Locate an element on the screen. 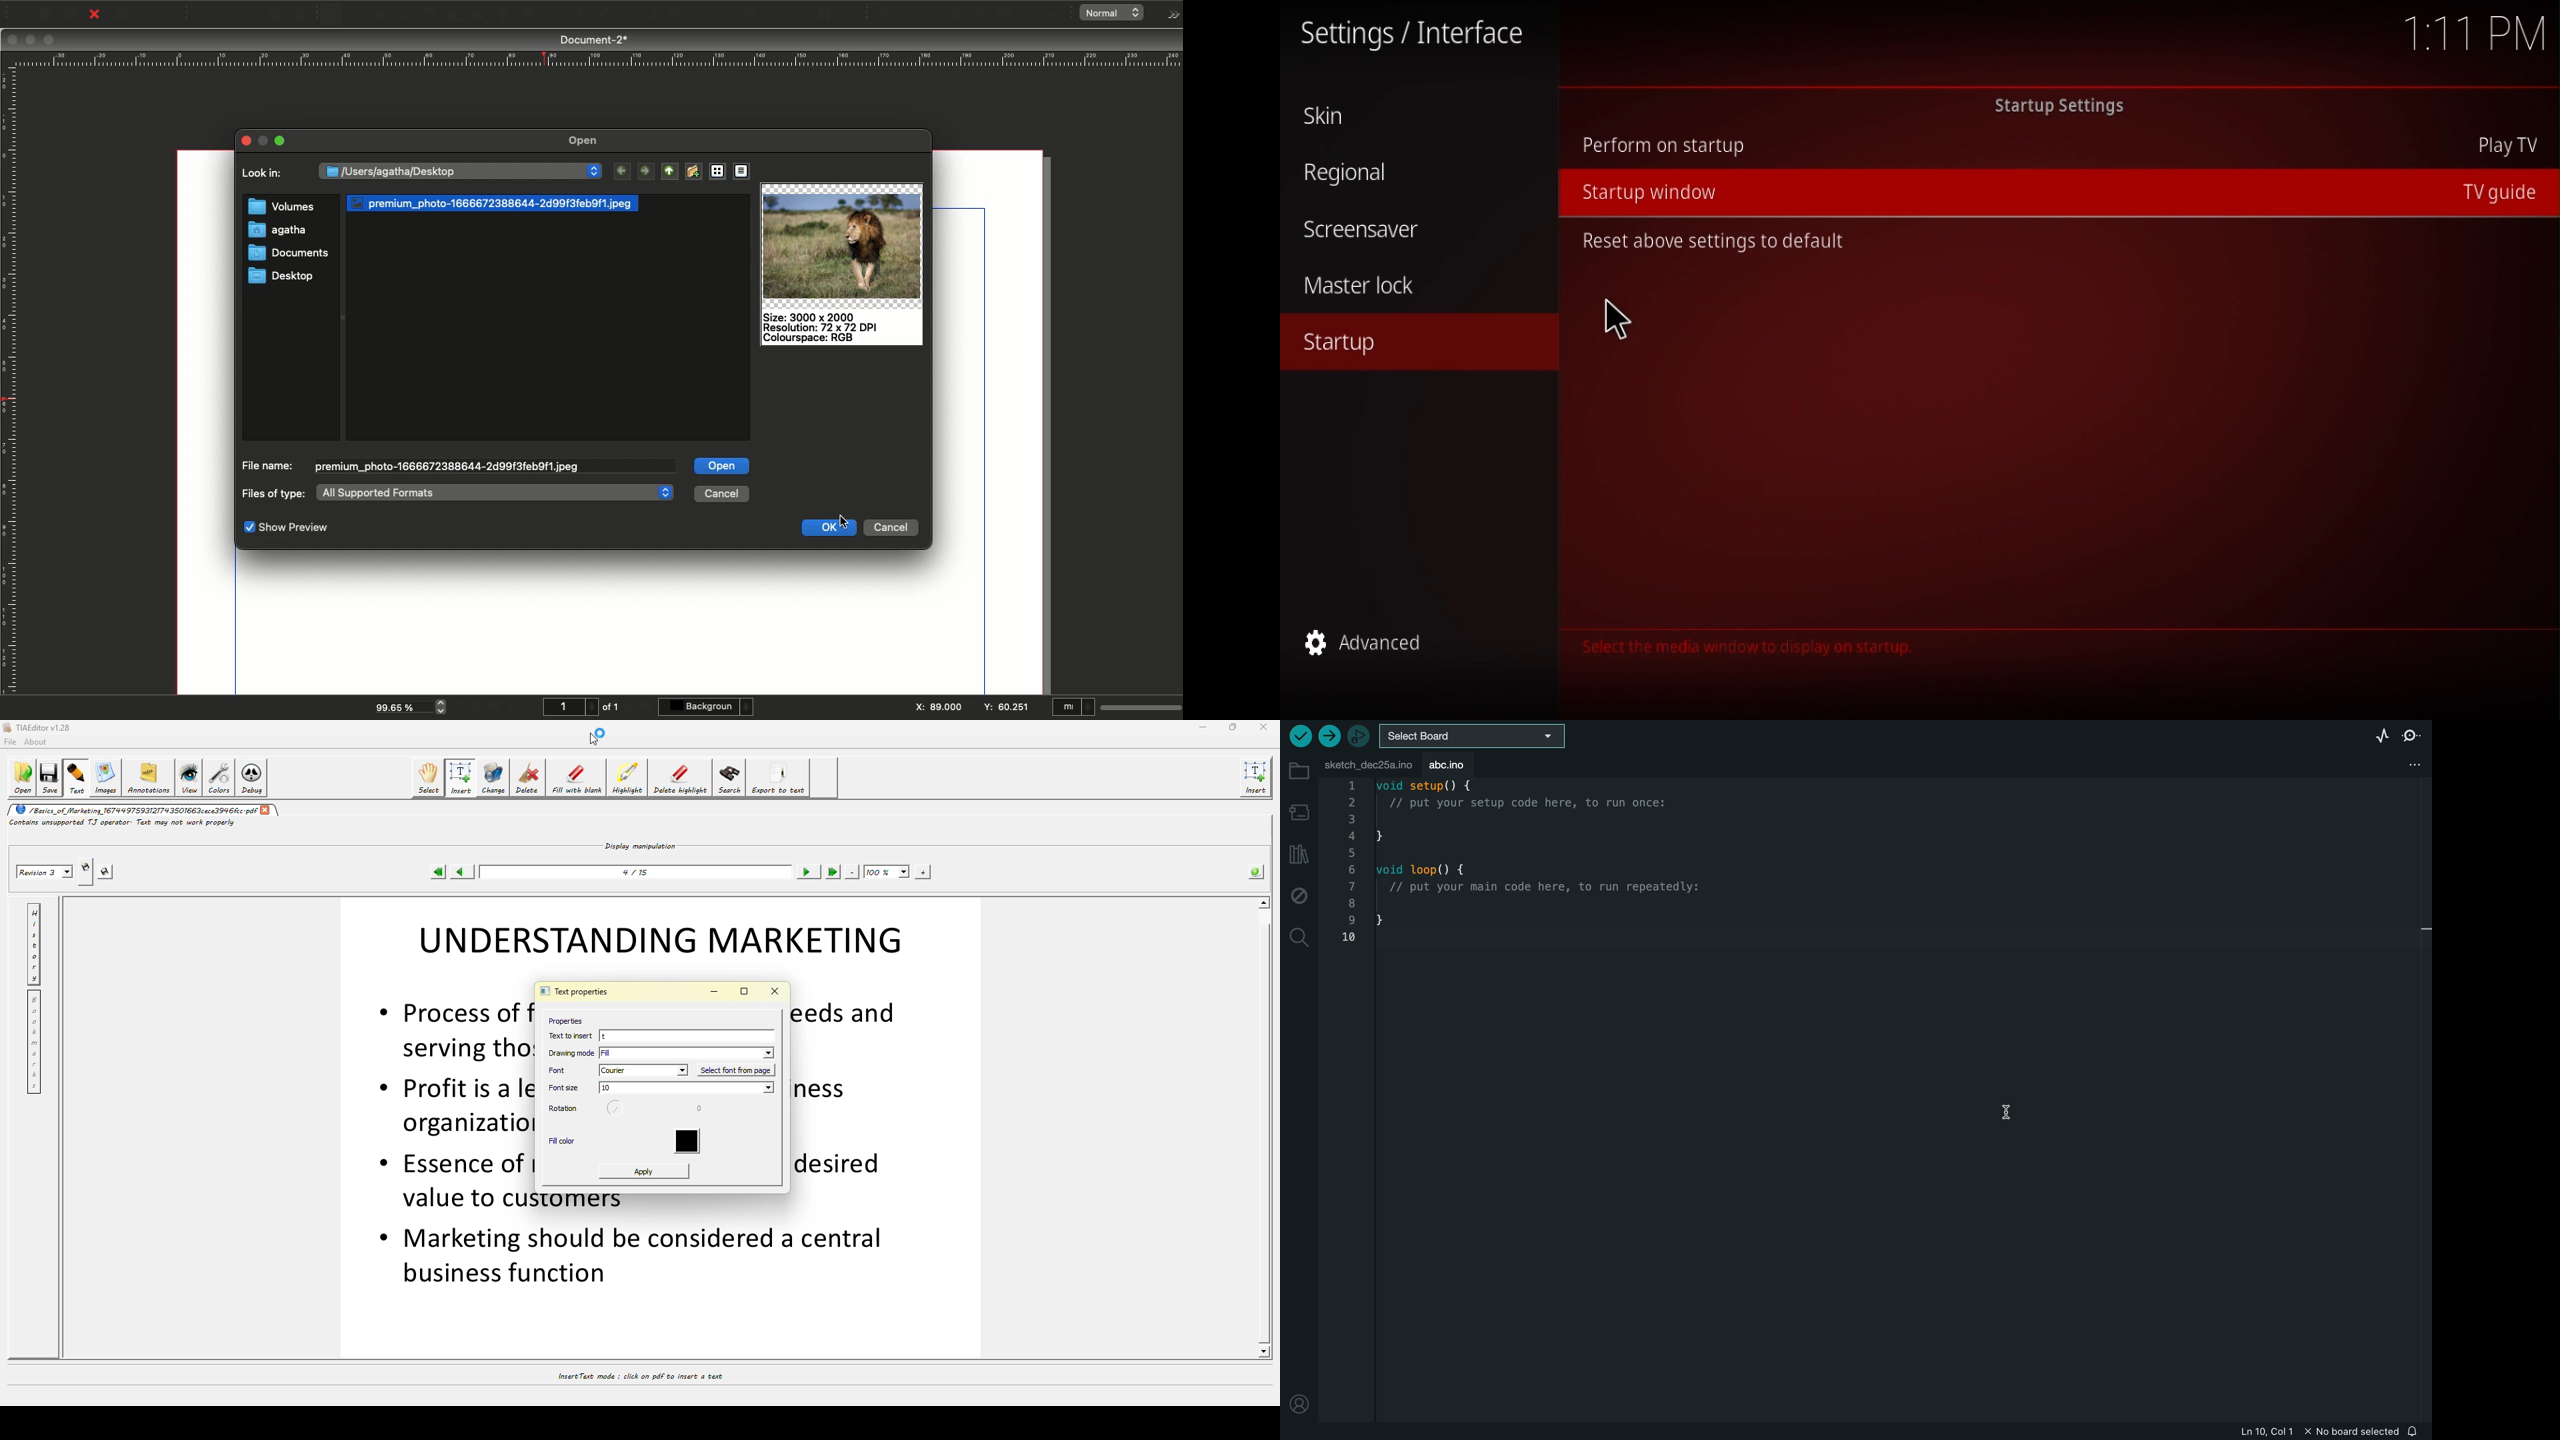 The image size is (2576, 1456). Startup settings is located at coordinates (2054, 105).